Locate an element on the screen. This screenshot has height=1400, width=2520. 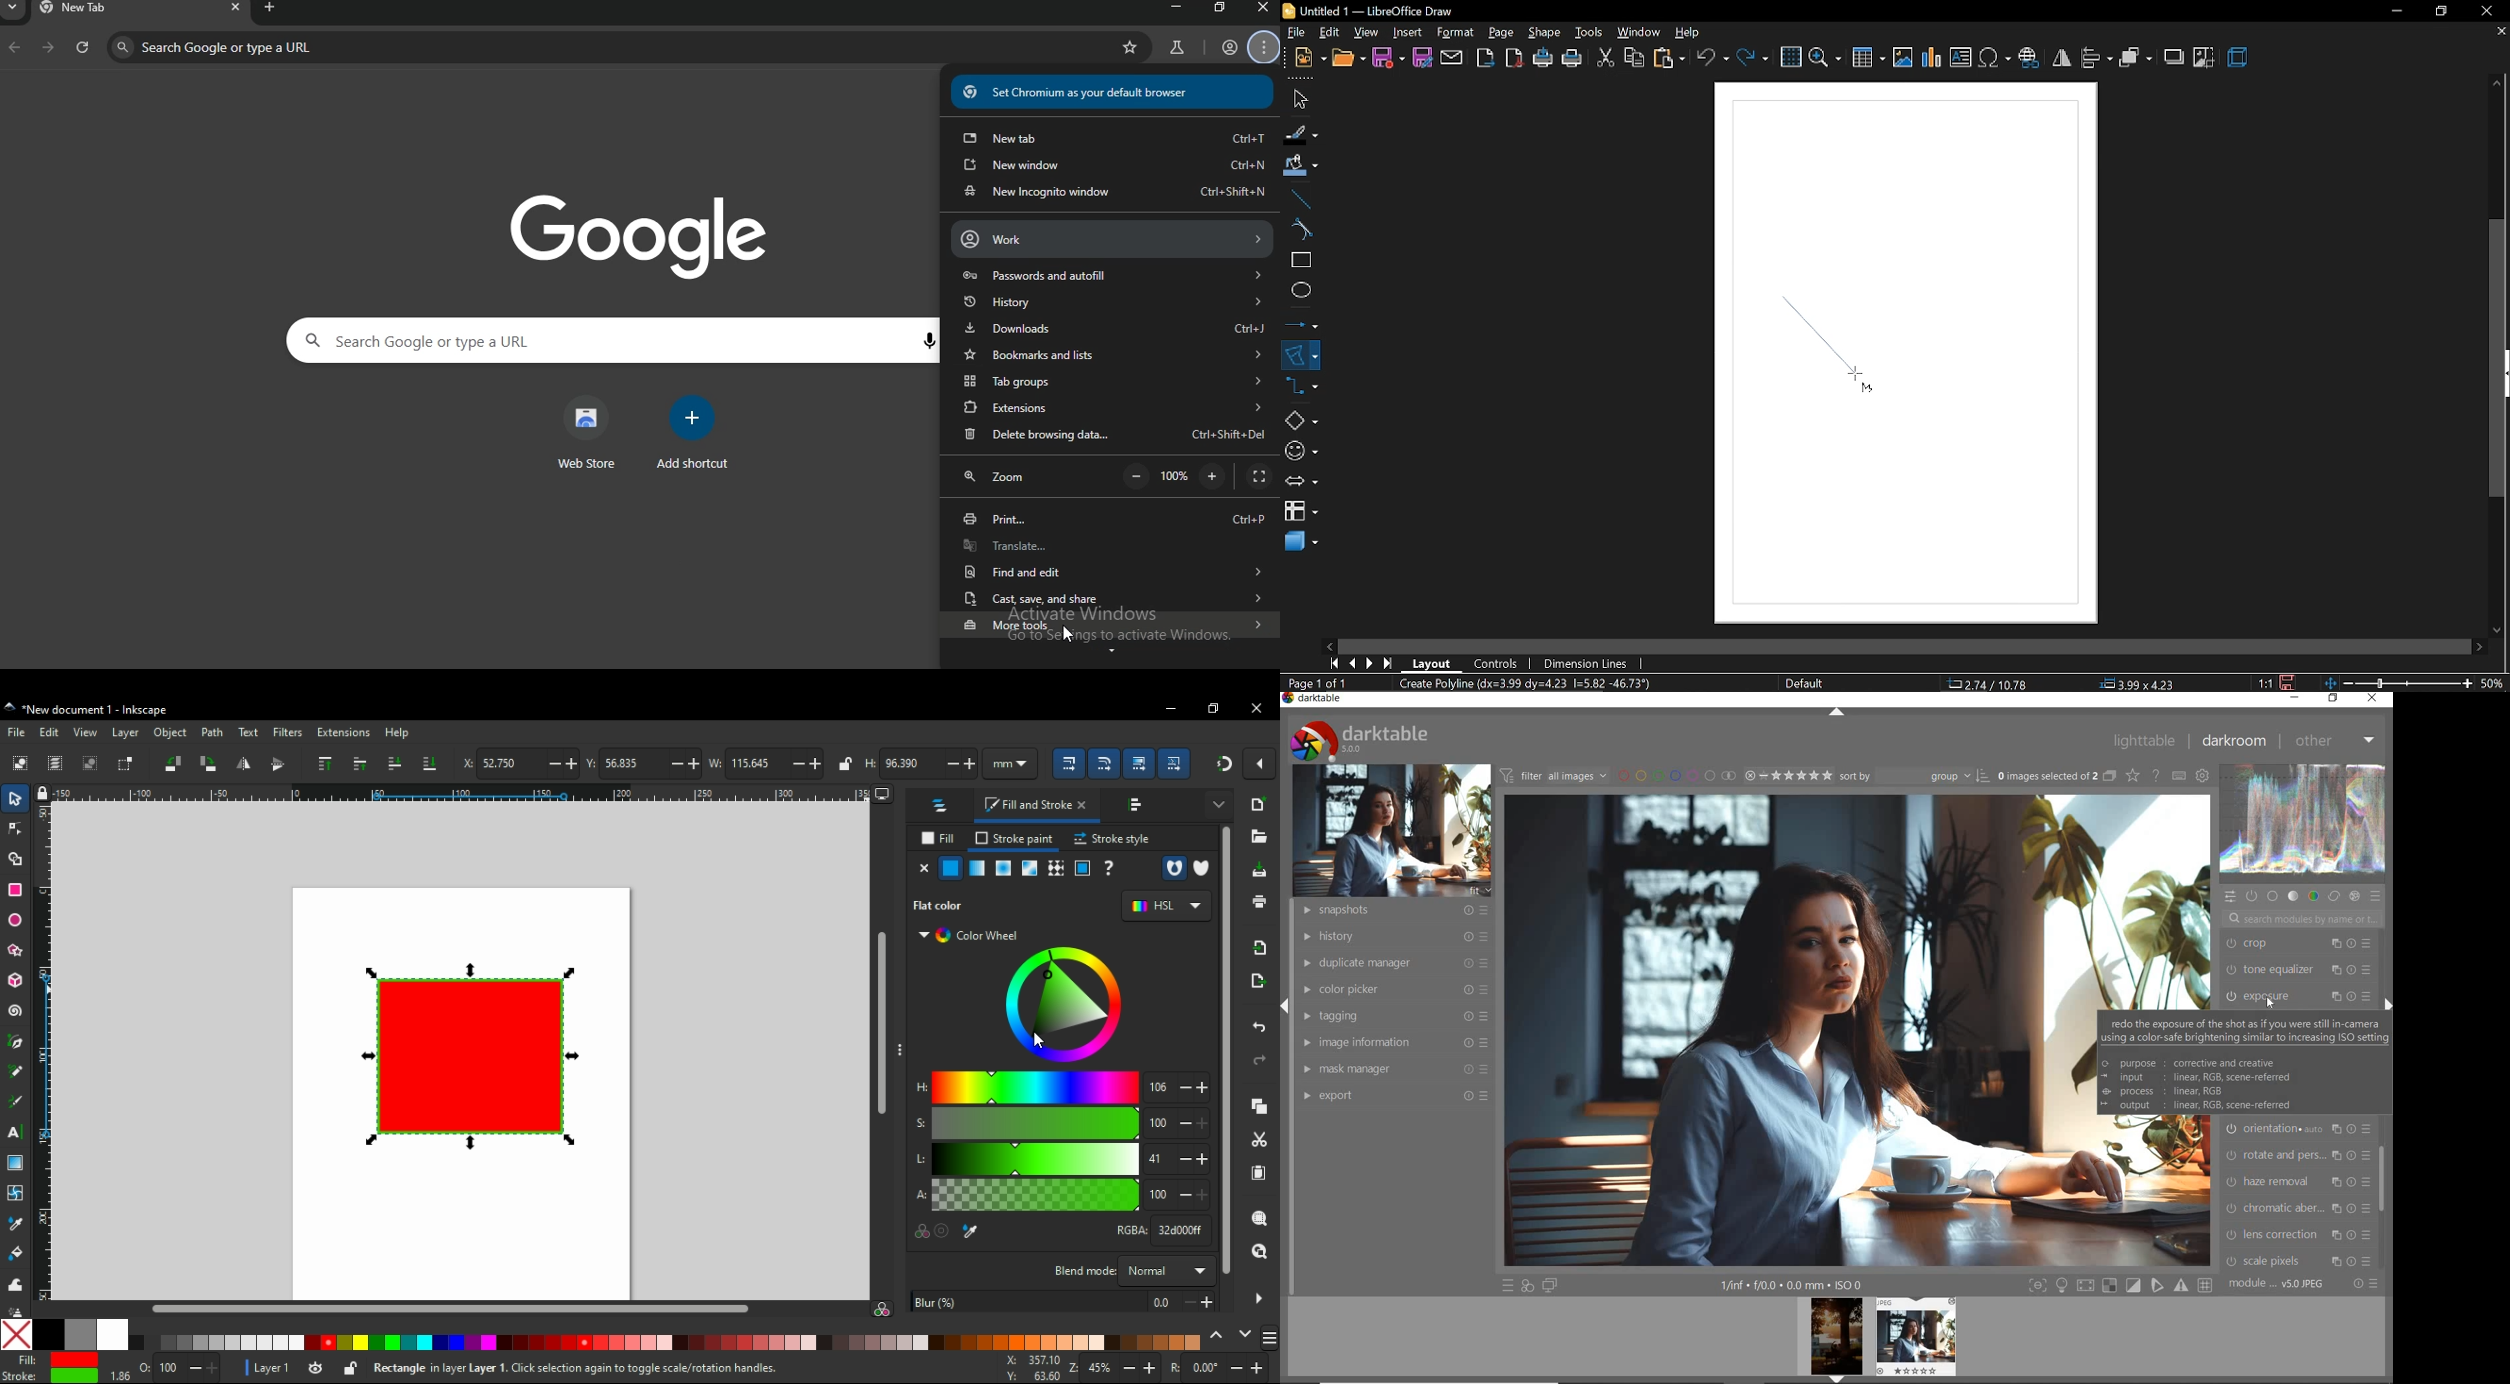
COLOR PICKER is located at coordinates (1396, 987).